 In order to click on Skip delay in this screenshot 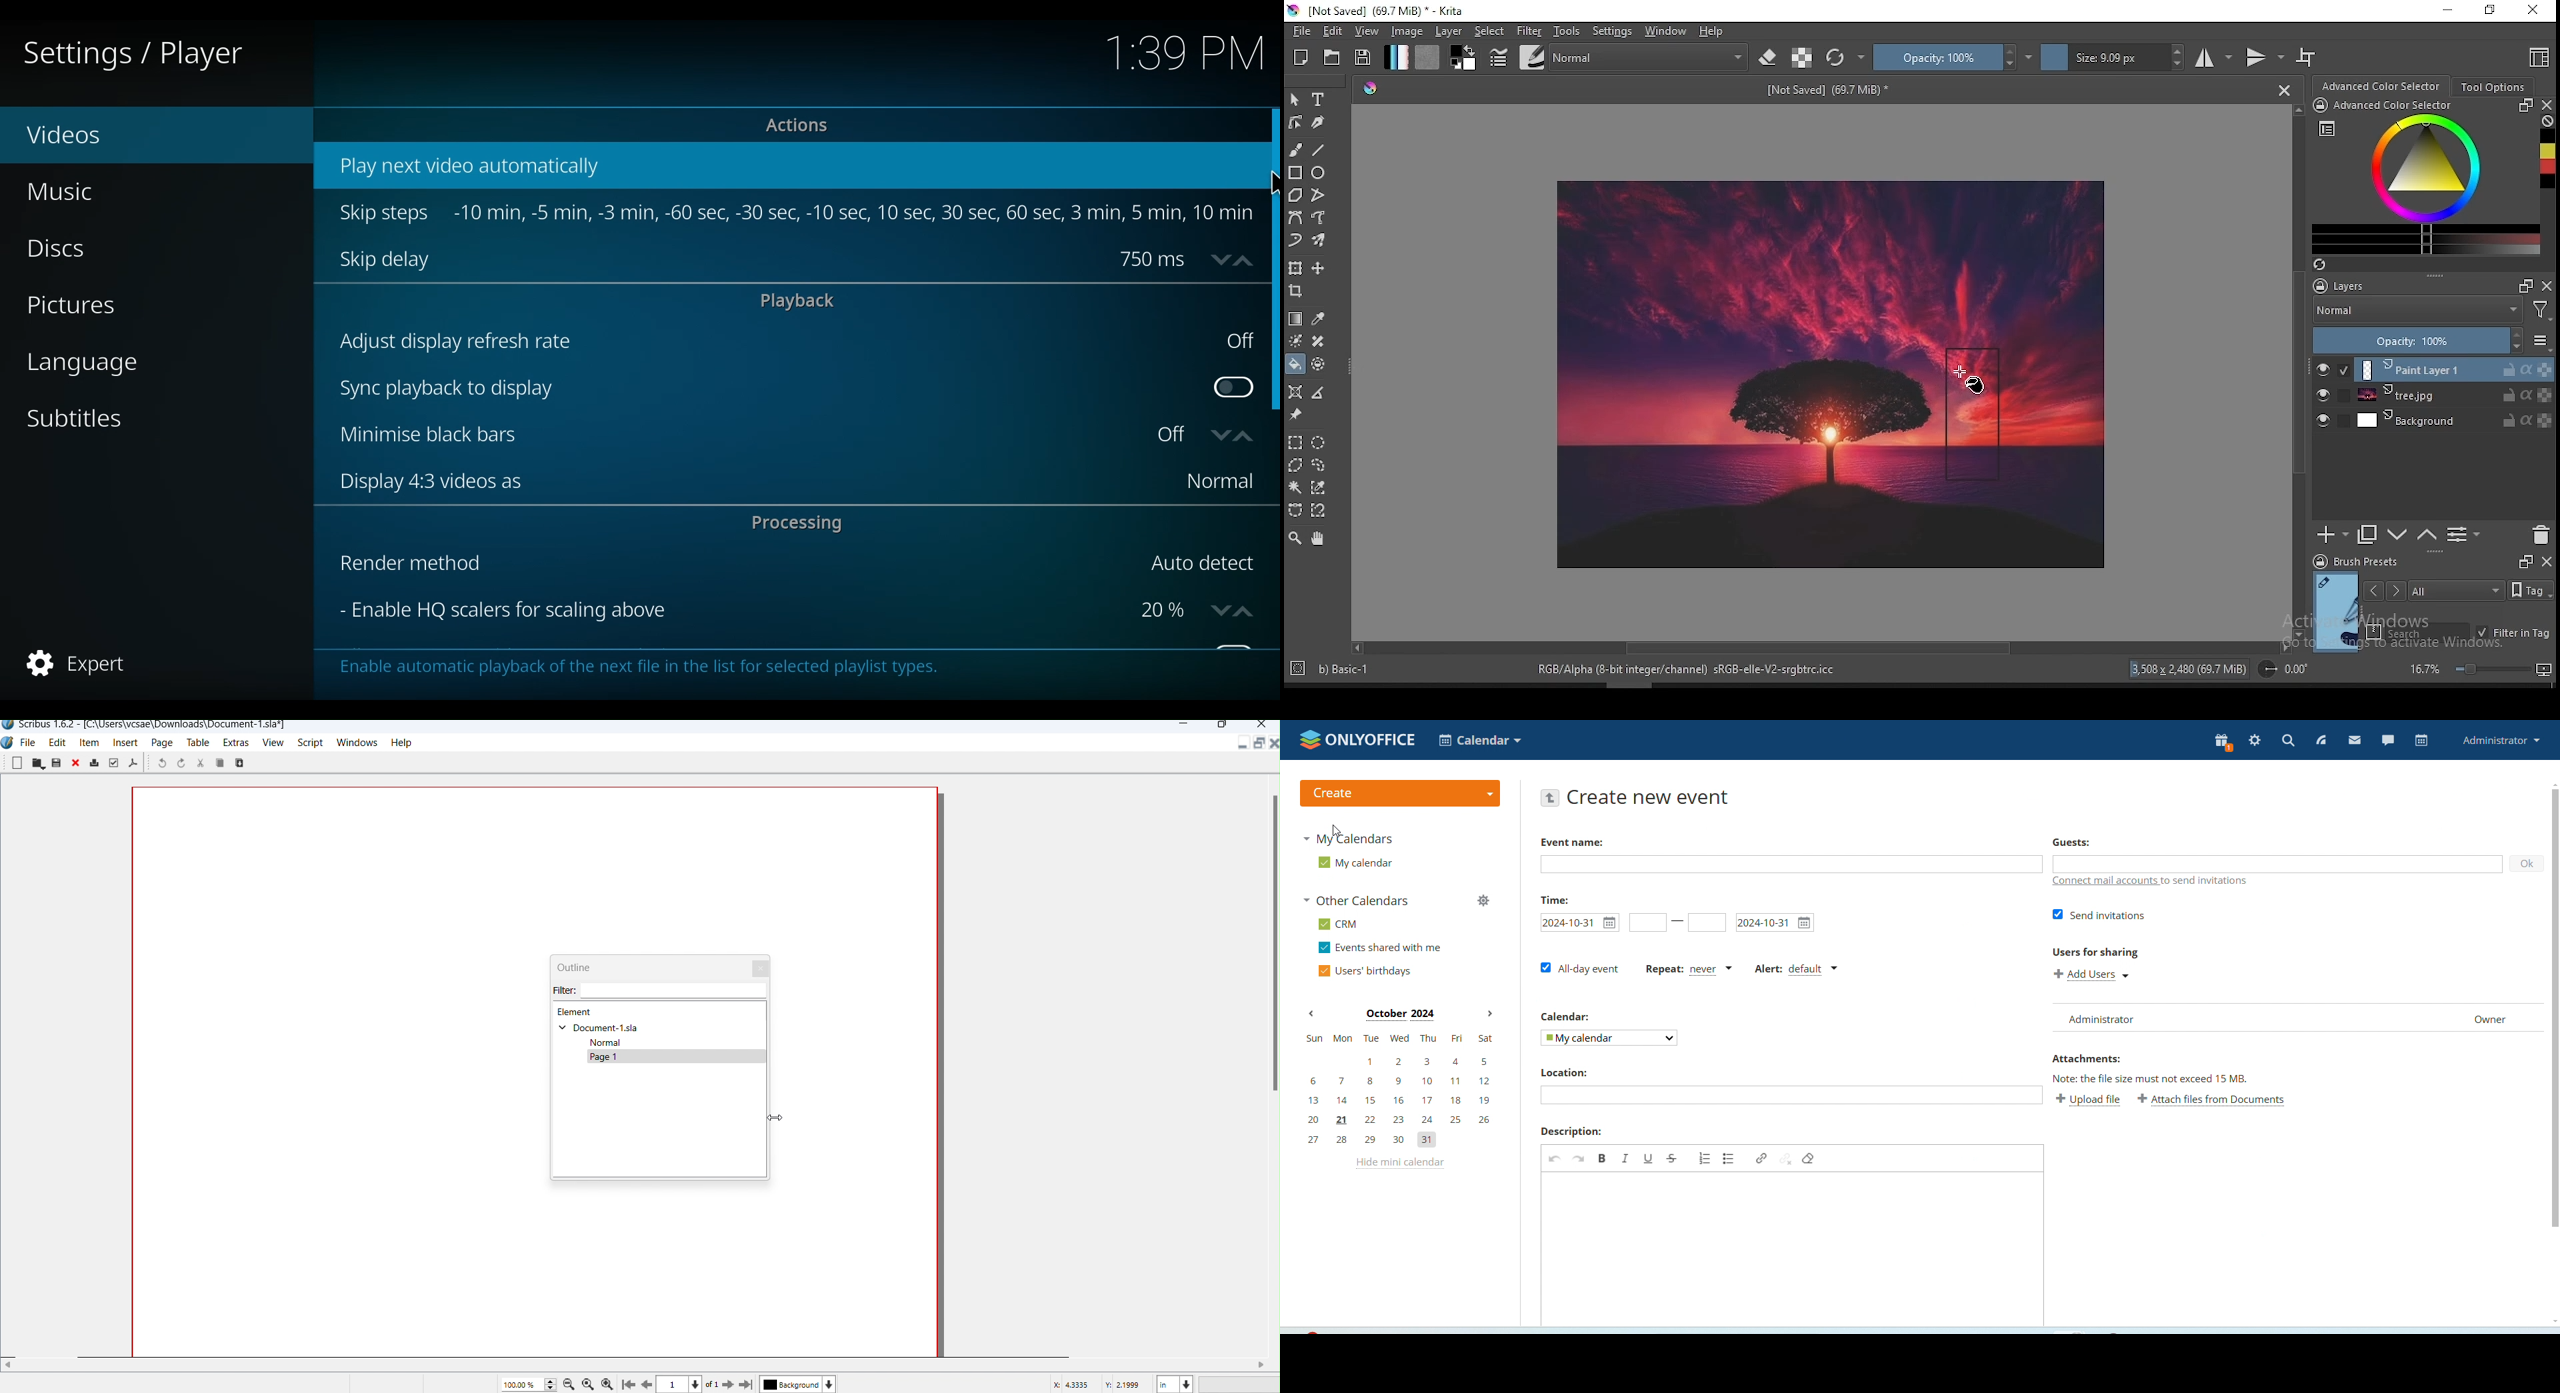, I will do `click(385, 261)`.